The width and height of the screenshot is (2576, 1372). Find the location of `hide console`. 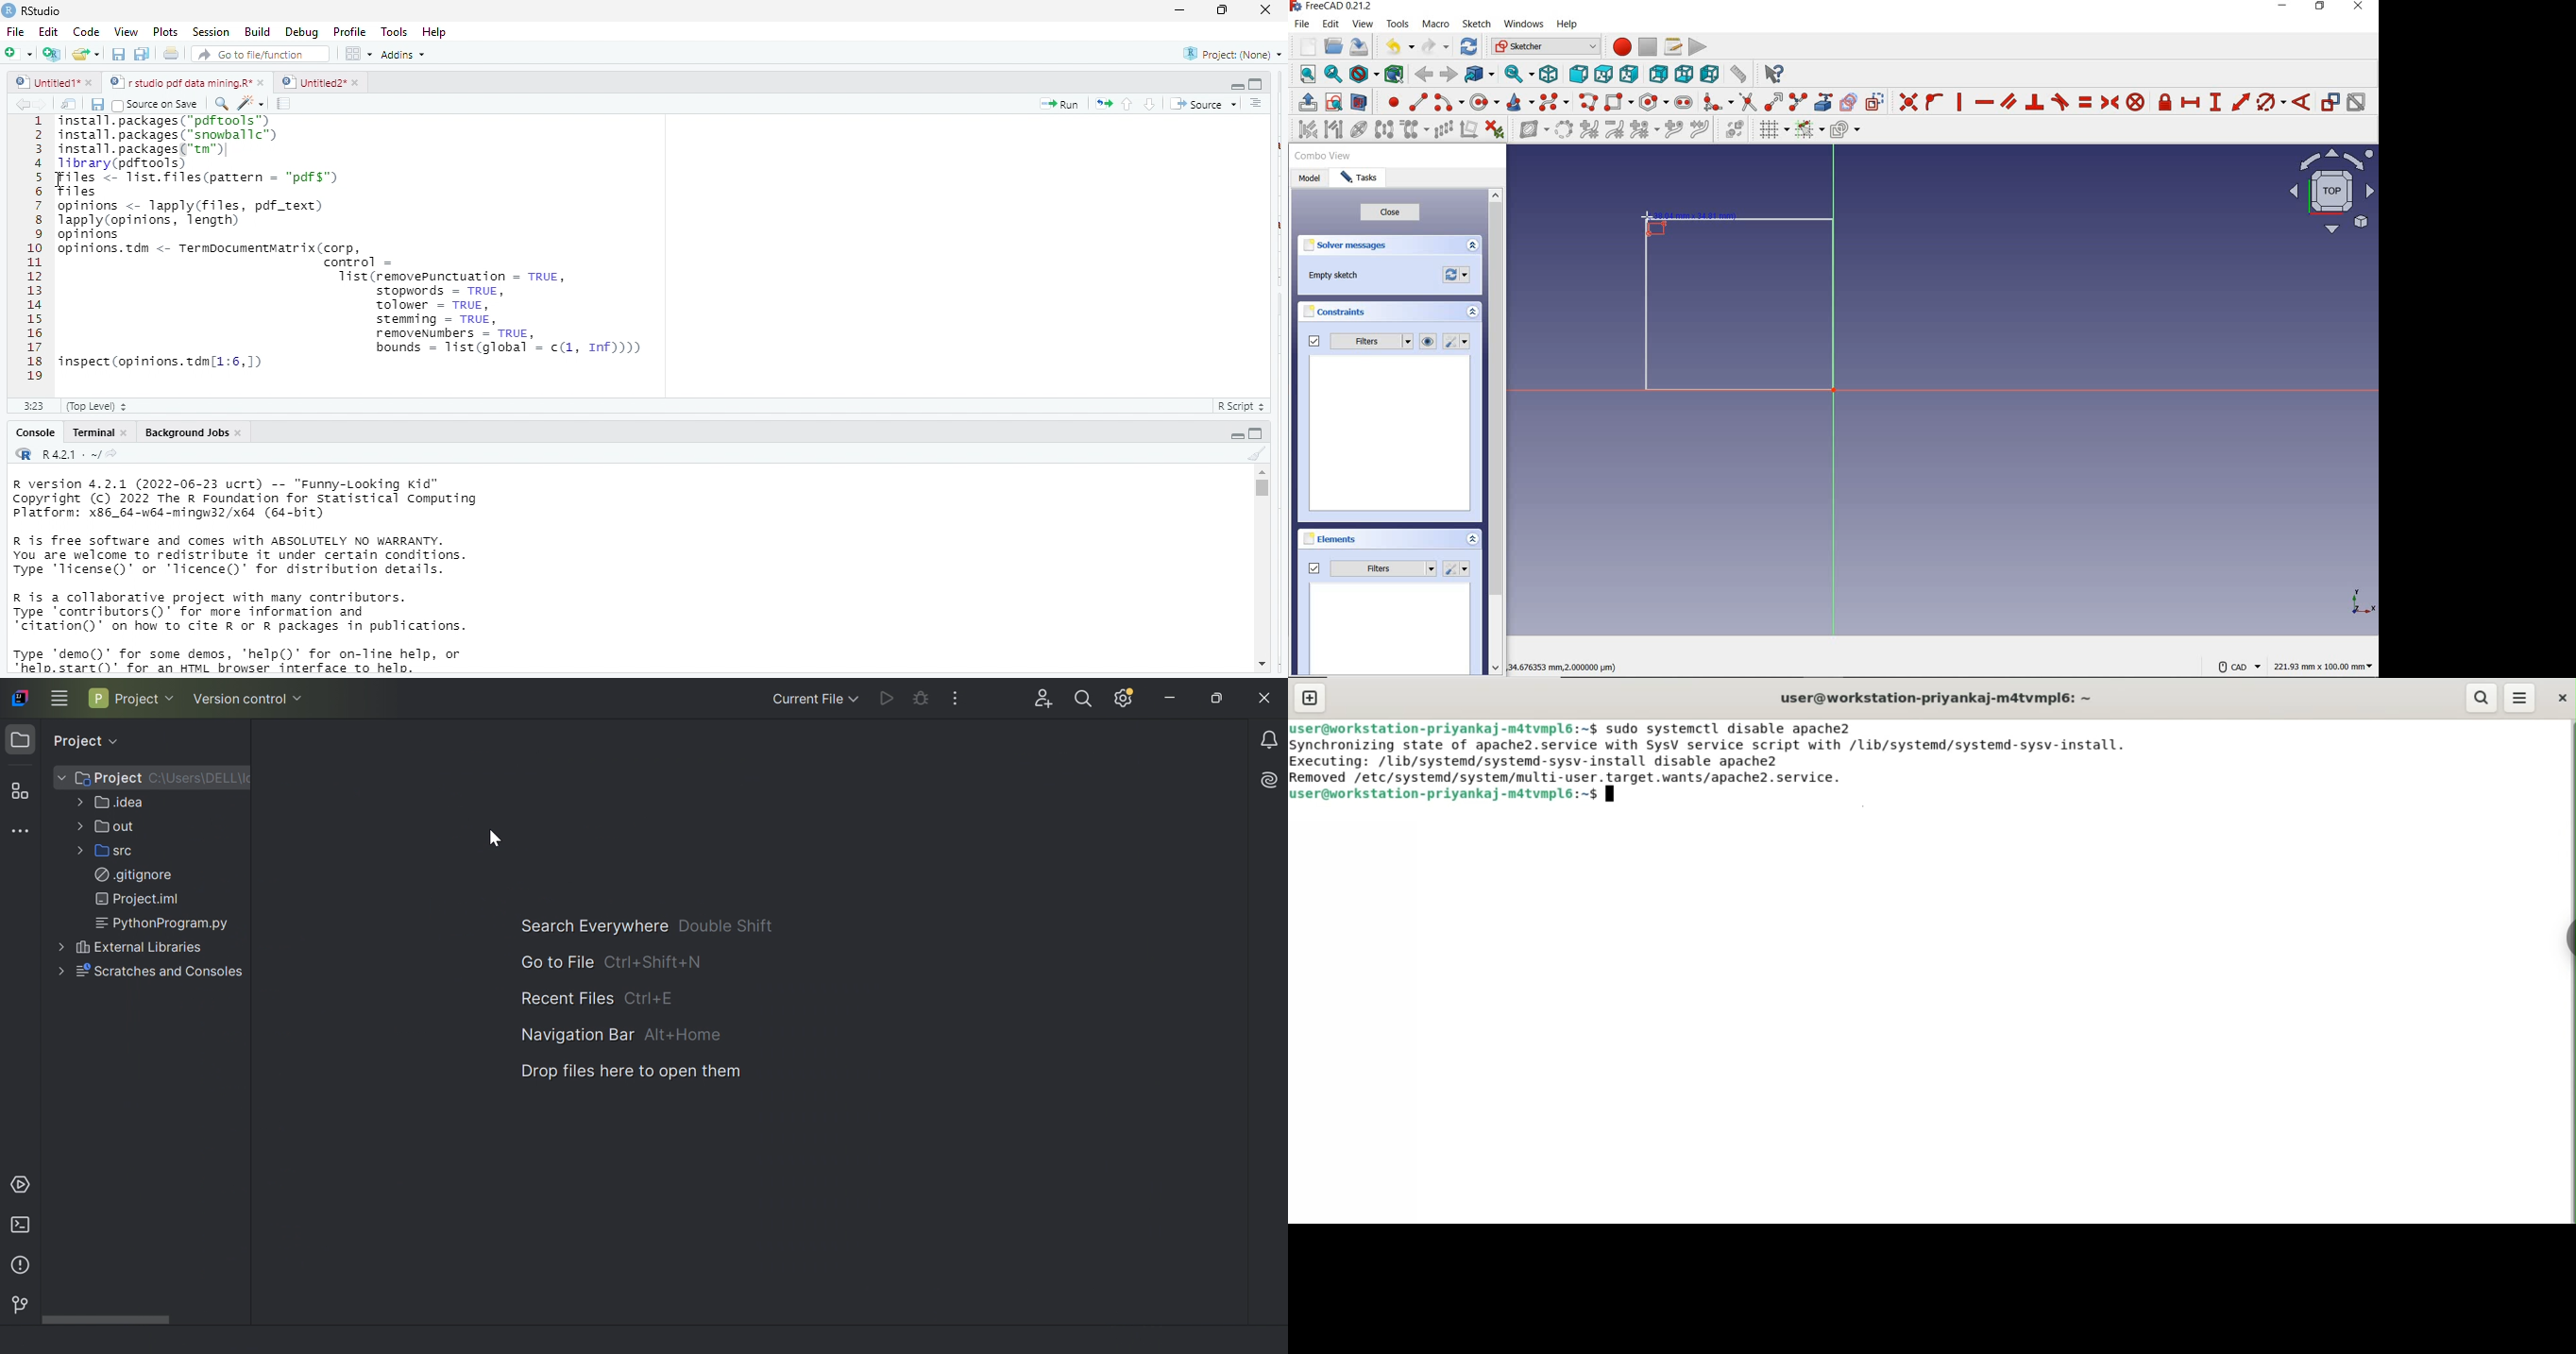

hide console is located at coordinates (1257, 432).